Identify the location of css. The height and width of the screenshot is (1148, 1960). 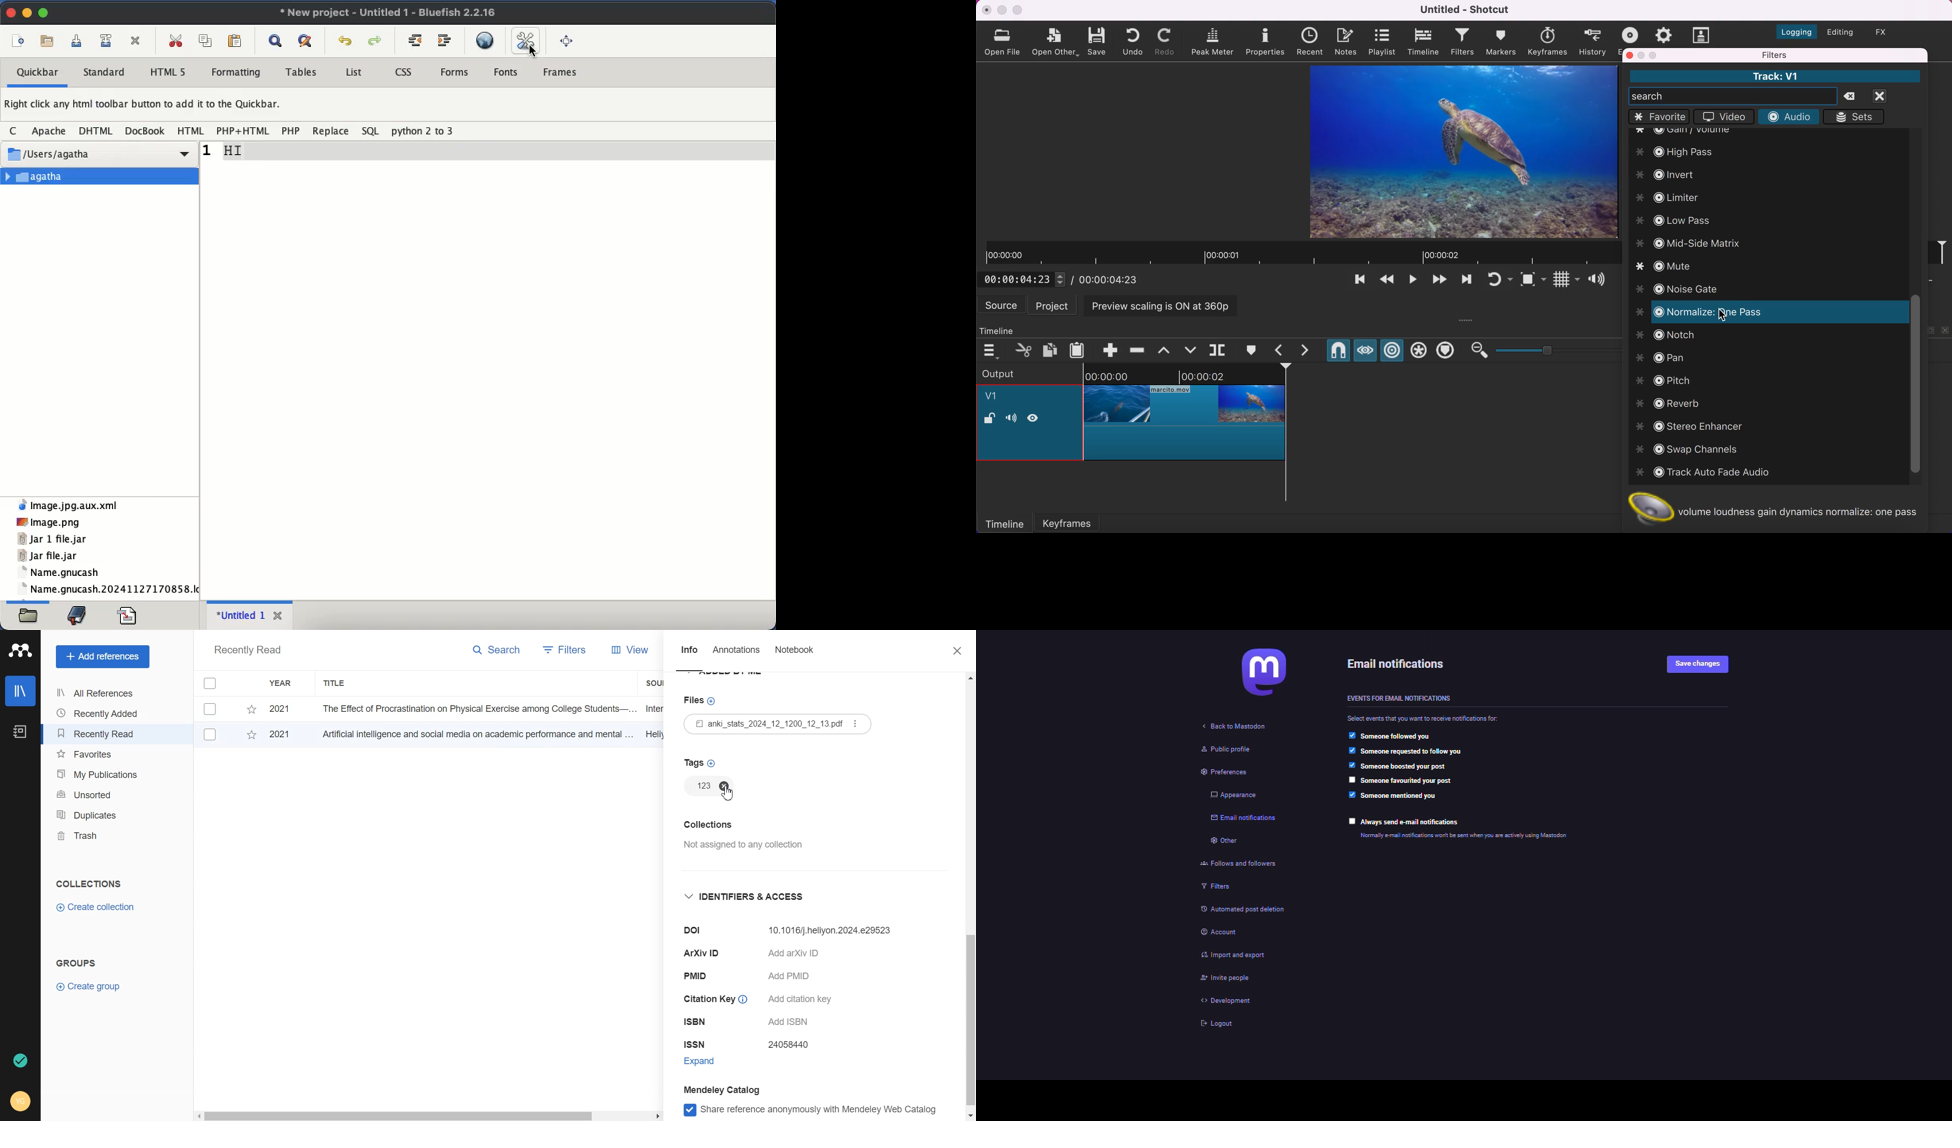
(406, 72).